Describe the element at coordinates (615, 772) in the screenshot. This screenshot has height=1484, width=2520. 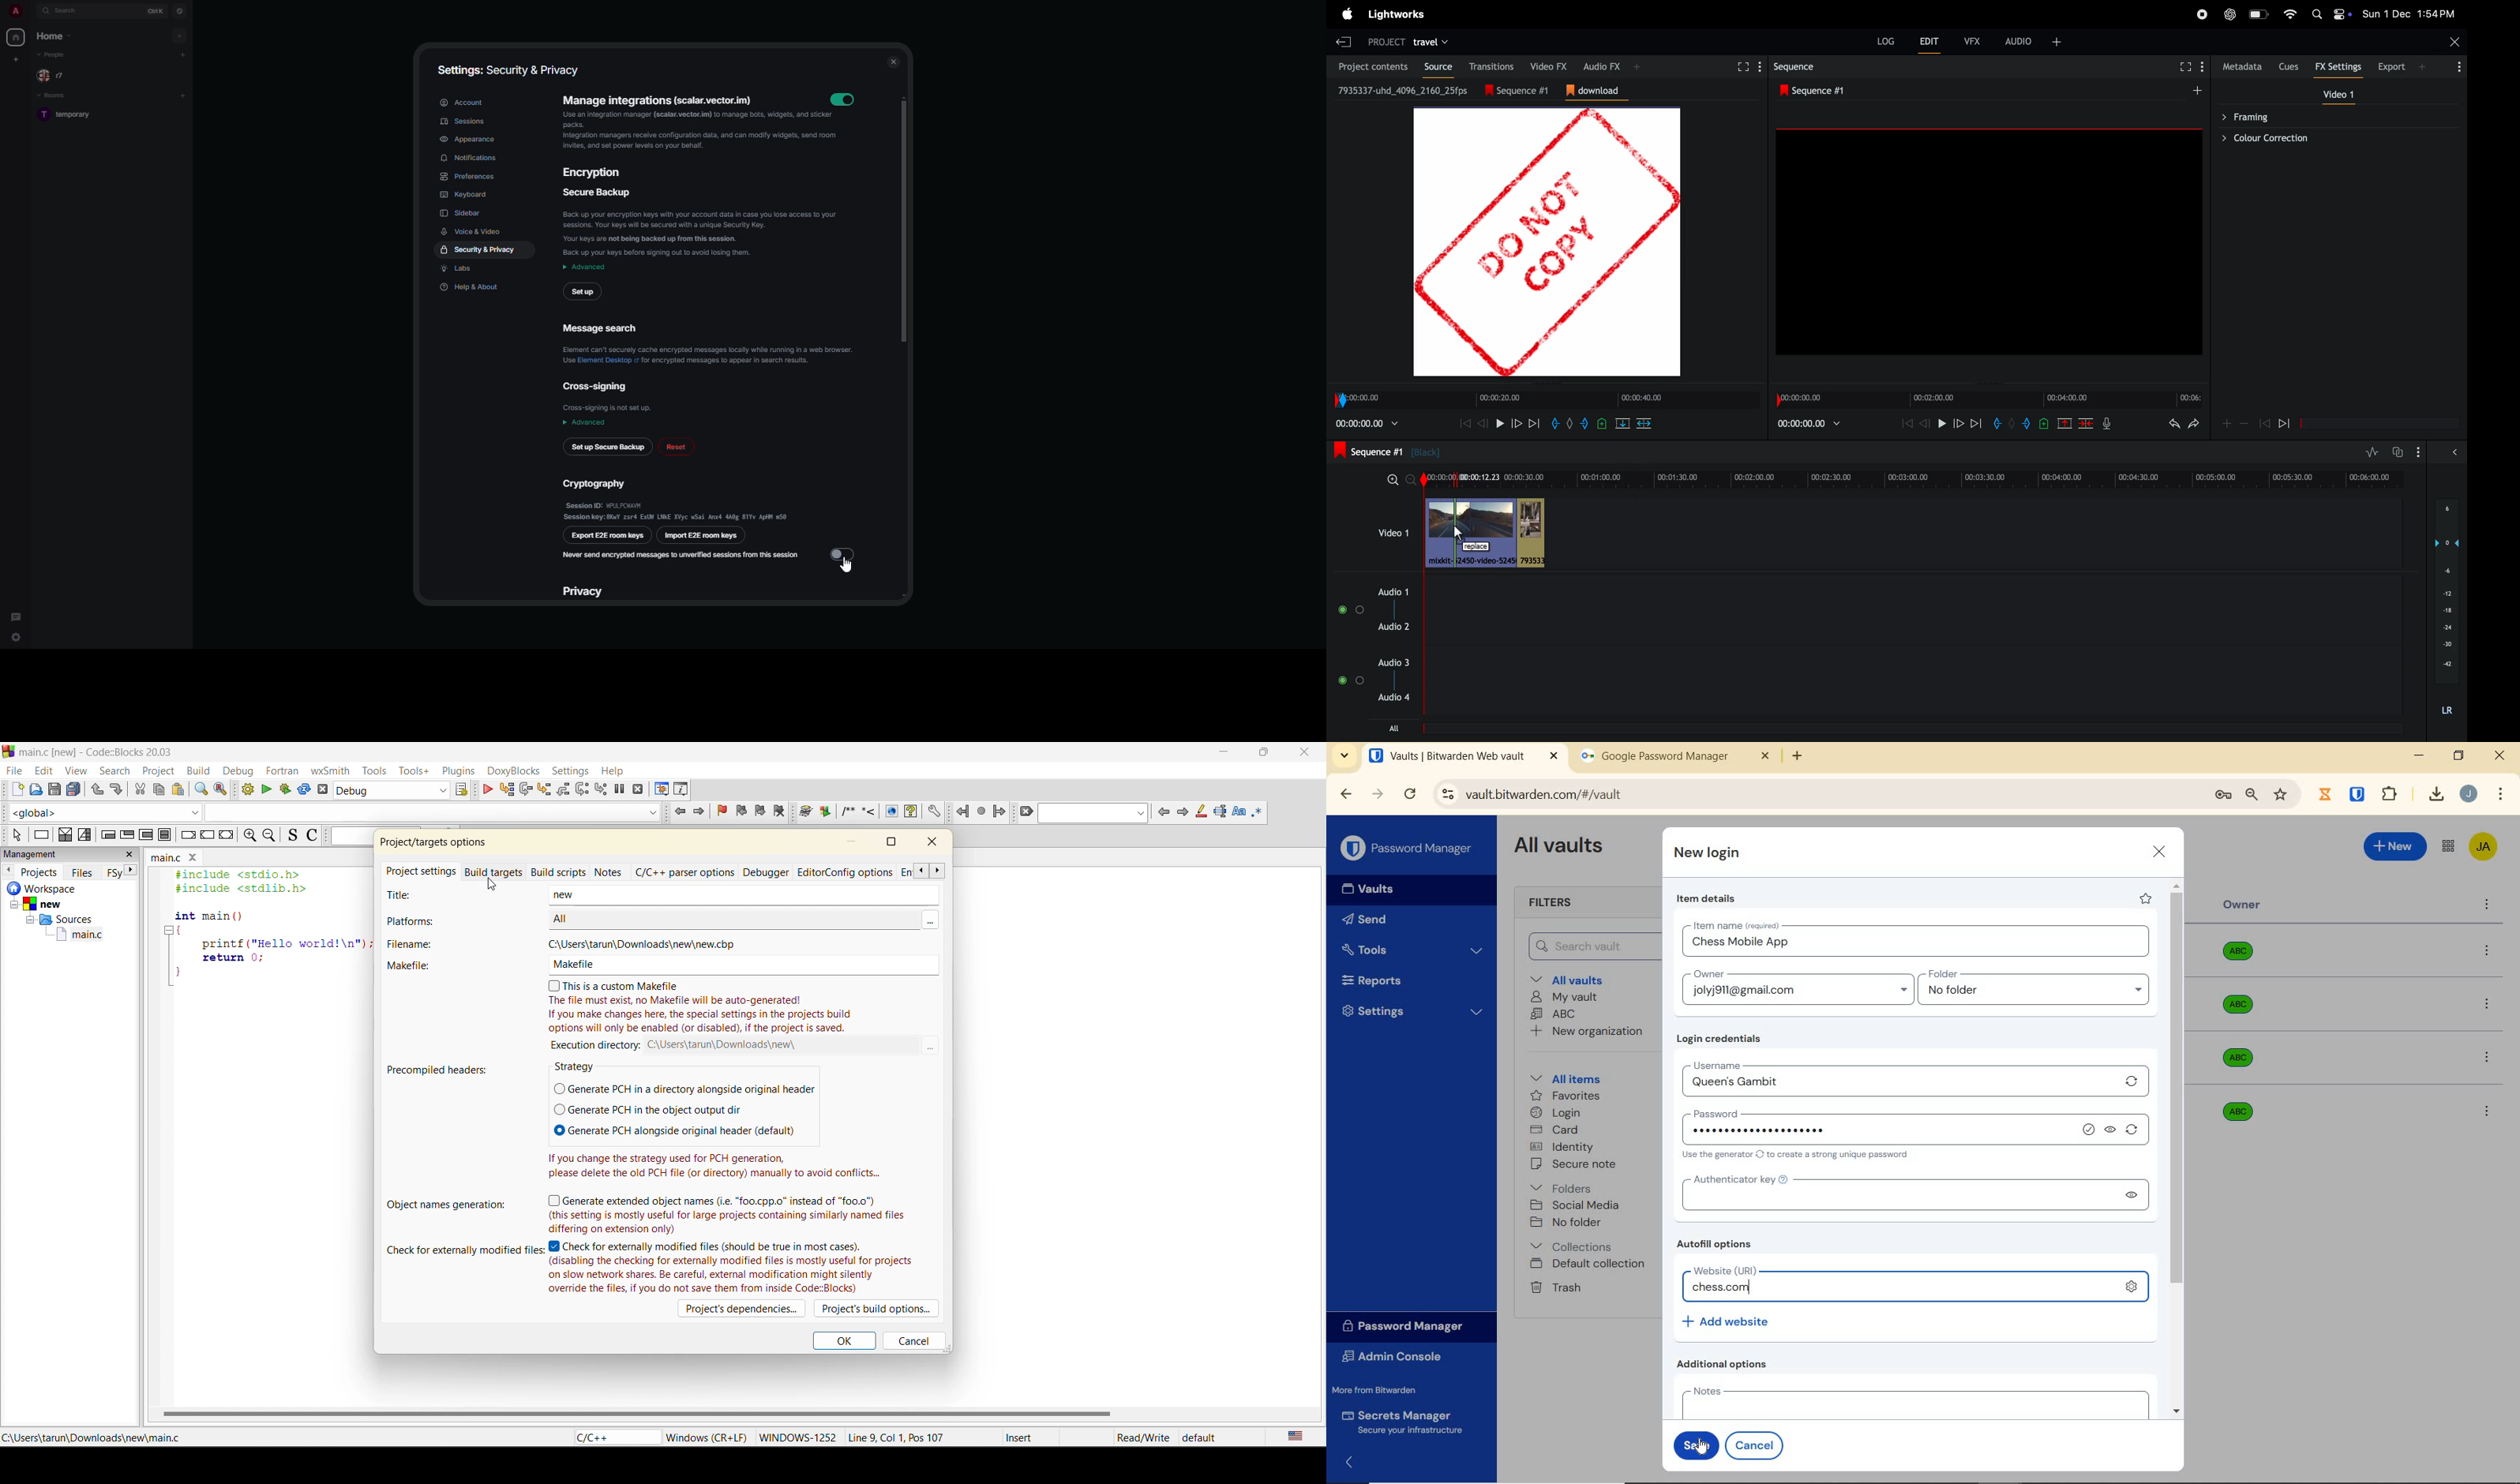
I see `help` at that location.